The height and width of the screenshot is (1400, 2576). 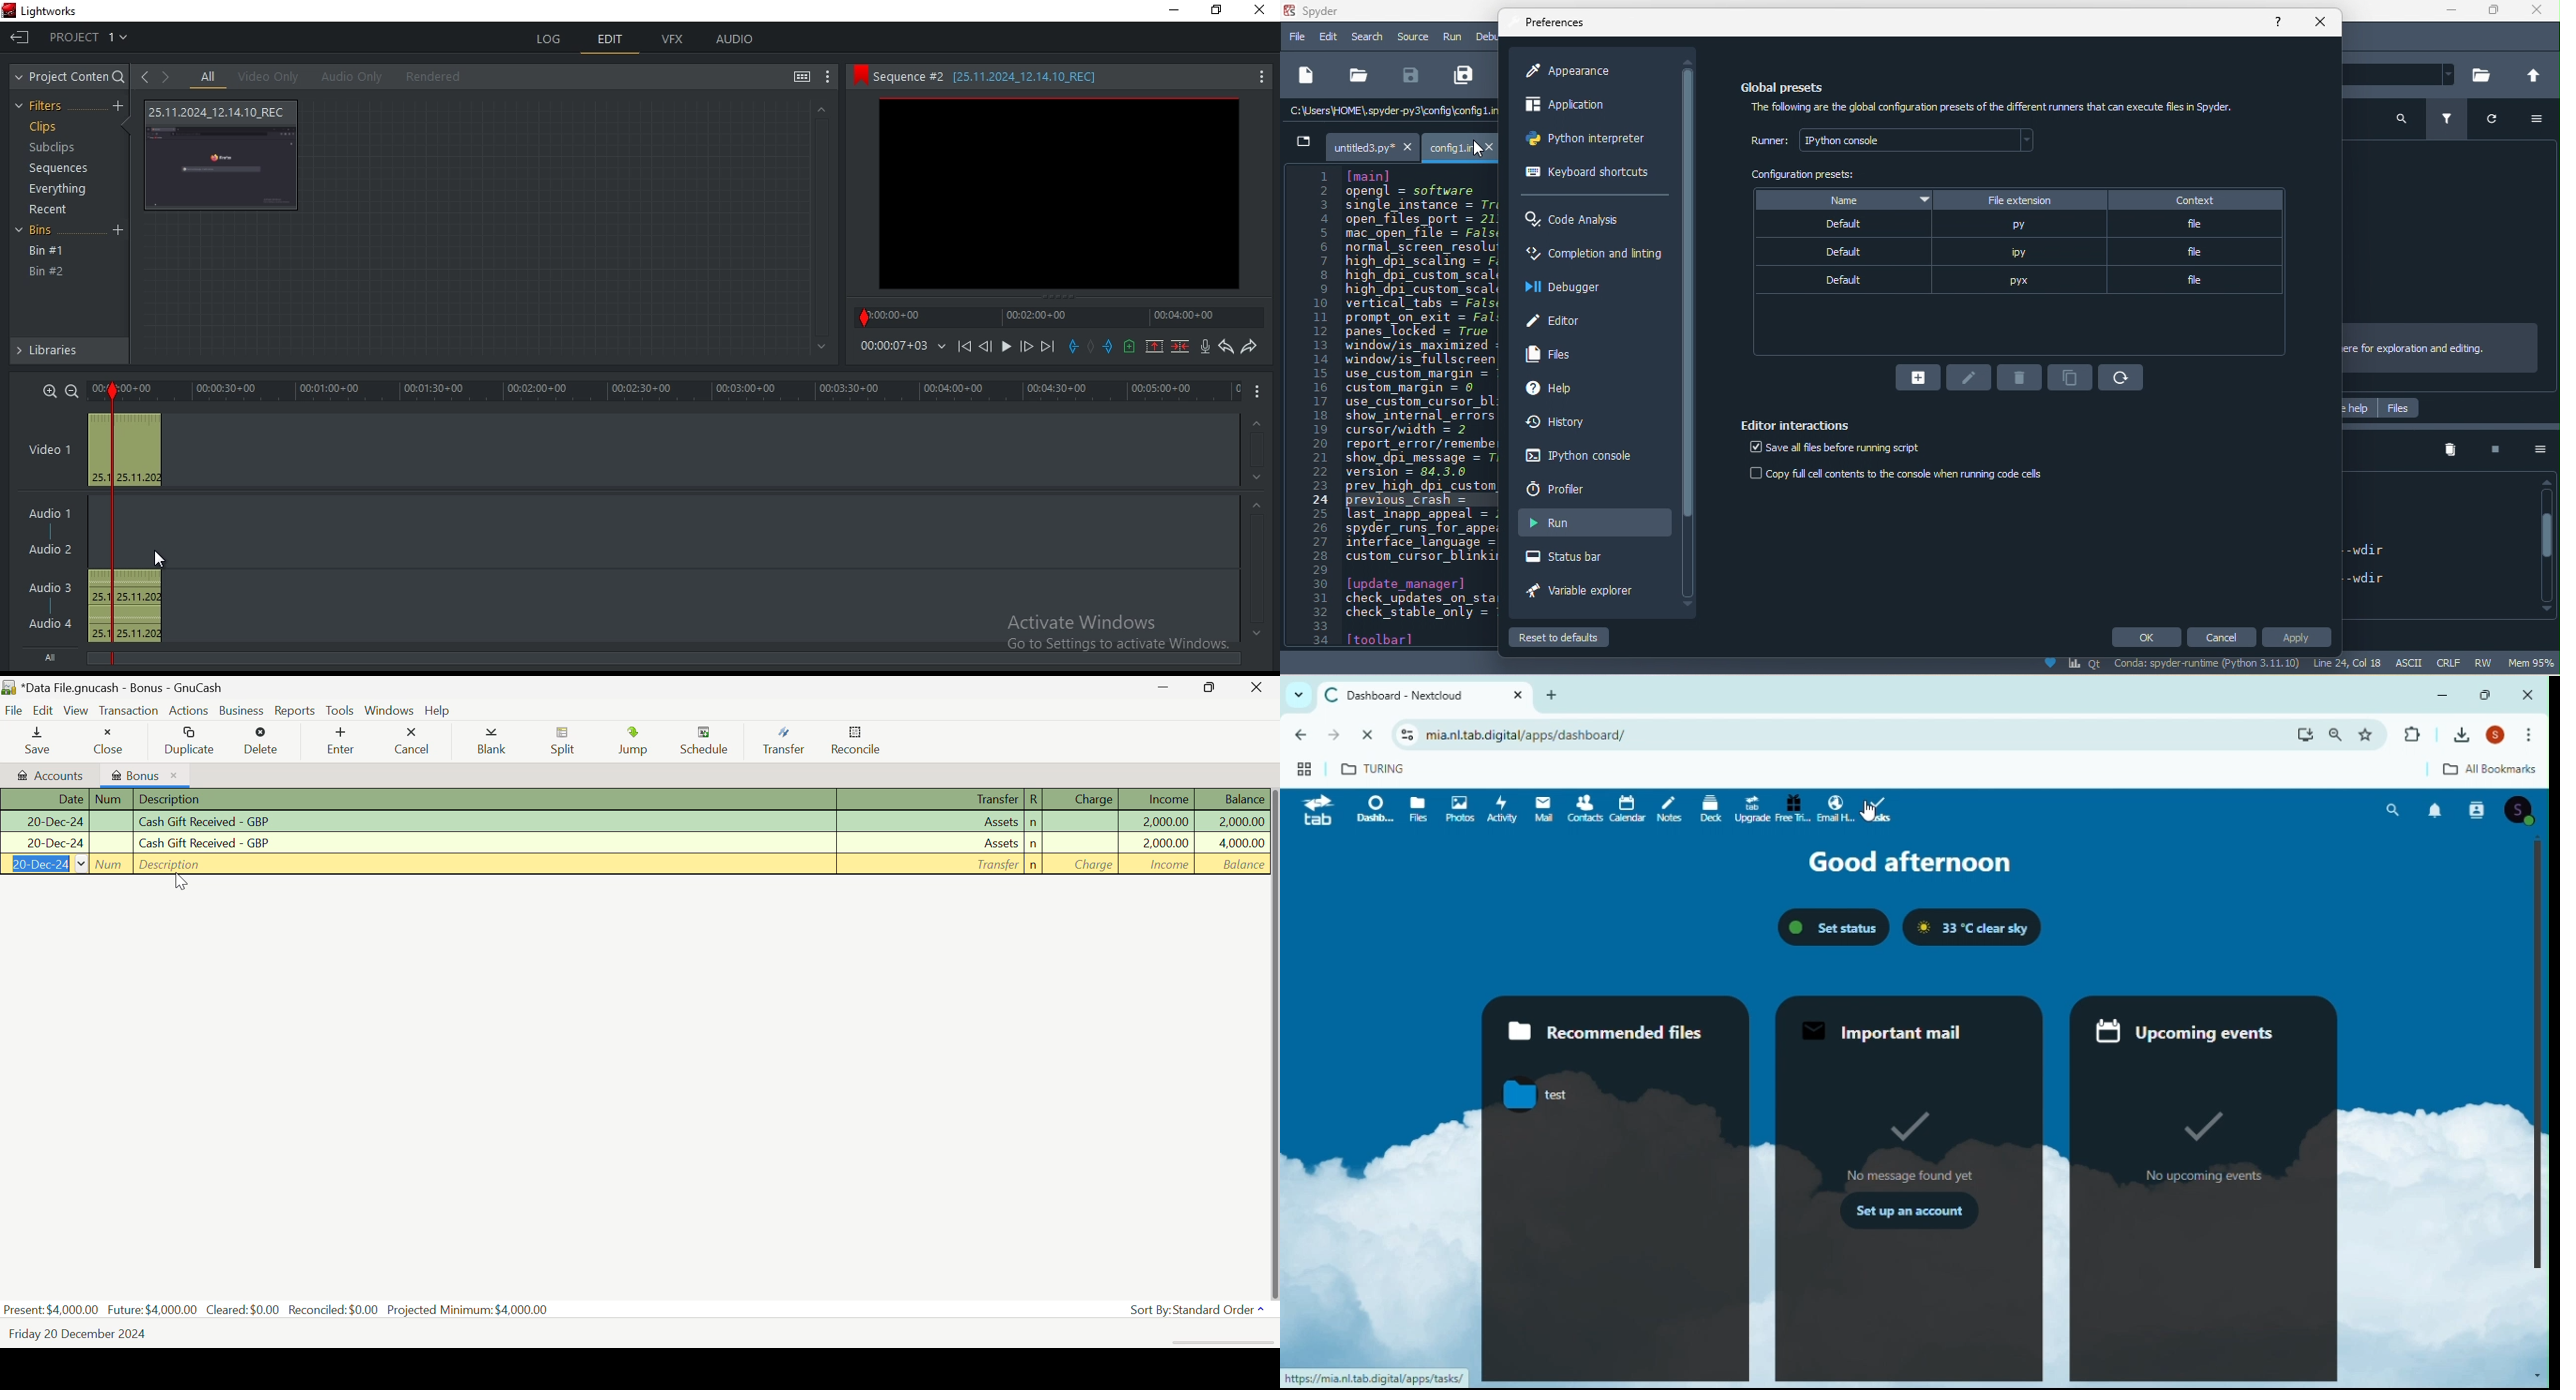 What do you see at coordinates (2536, 75) in the screenshot?
I see `change to parent directory` at bounding box center [2536, 75].